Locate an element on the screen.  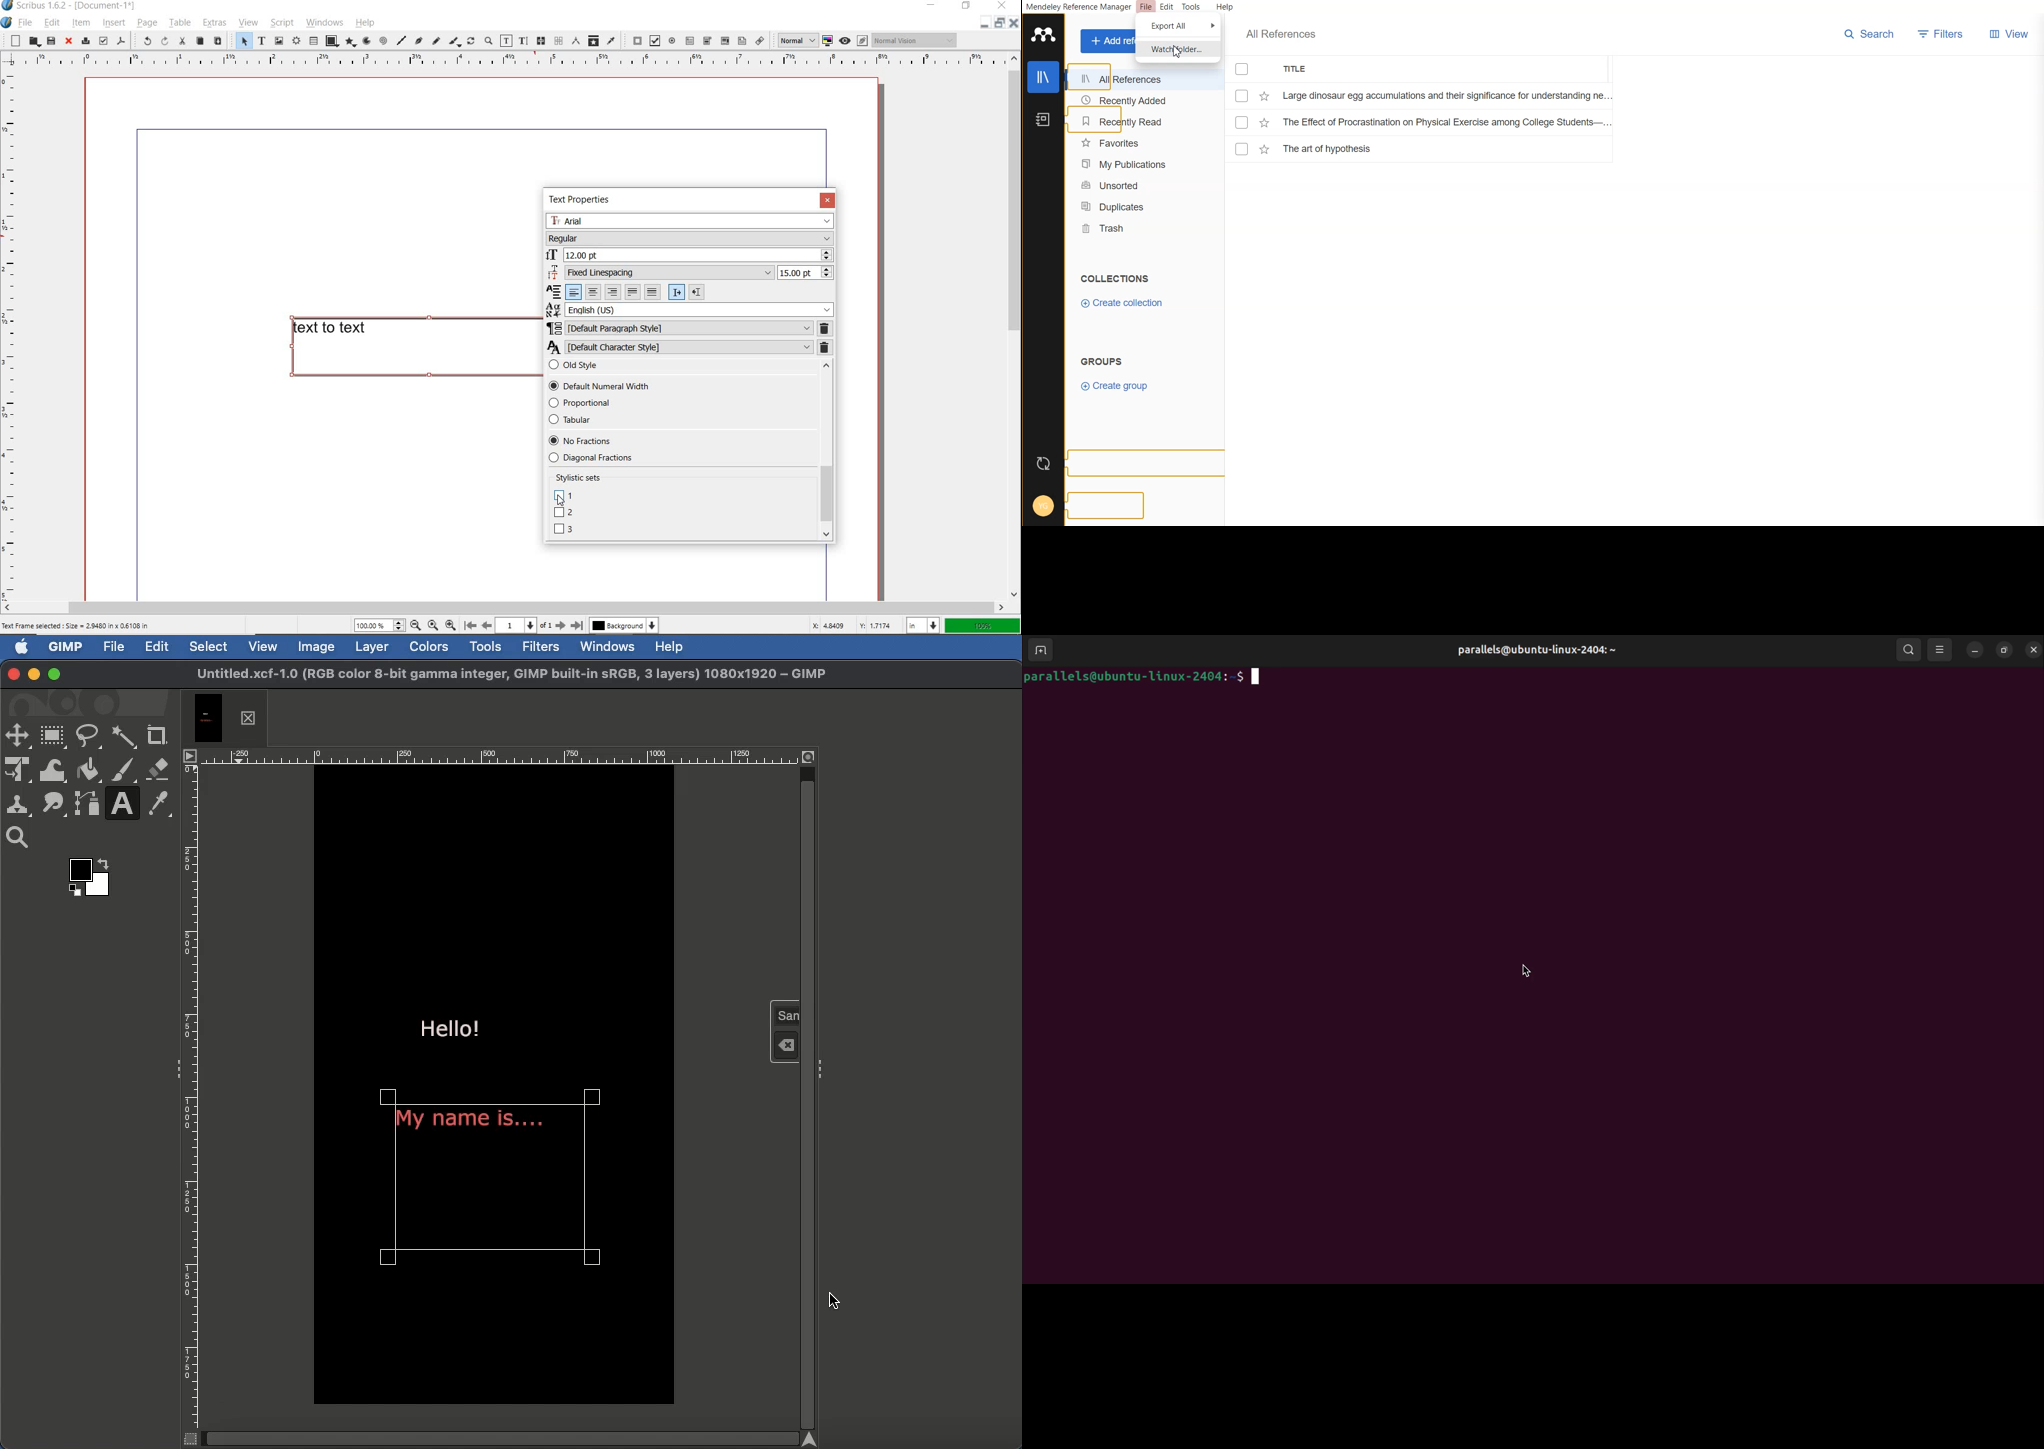
spiral is located at coordinates (383, 41).